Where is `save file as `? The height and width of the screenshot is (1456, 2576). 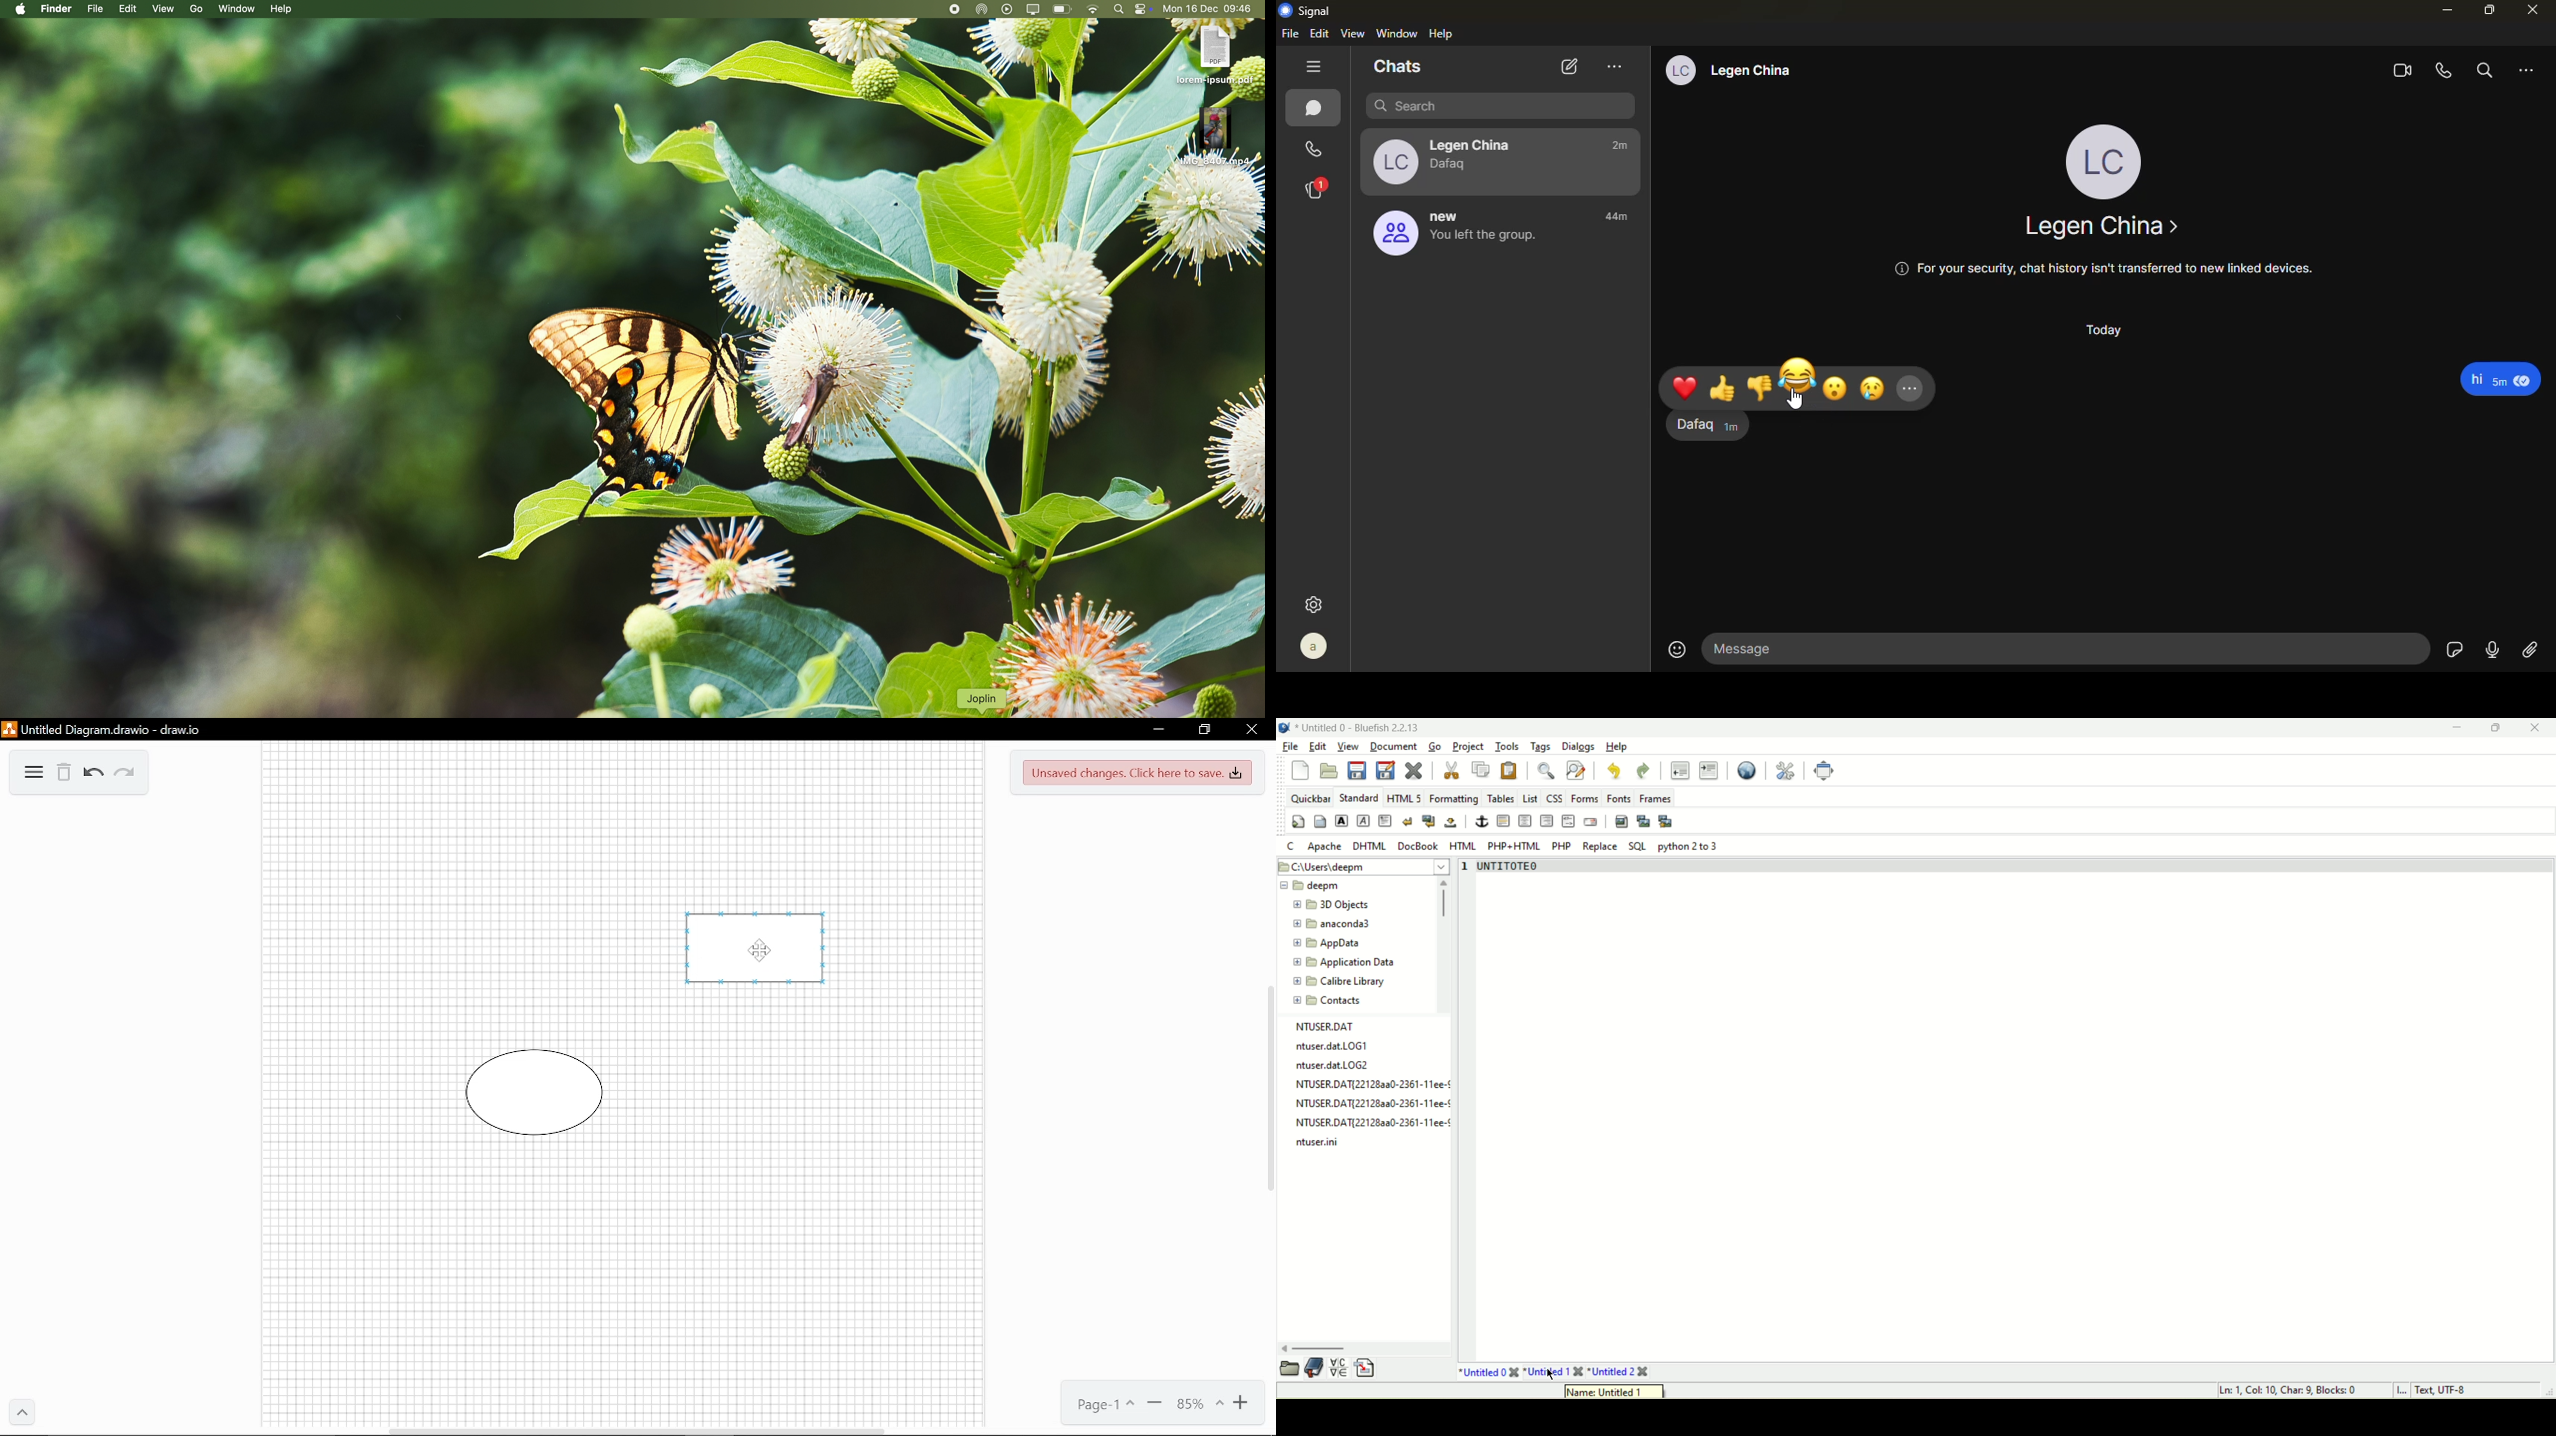
save file as  is located at coordinates (1385, 771).